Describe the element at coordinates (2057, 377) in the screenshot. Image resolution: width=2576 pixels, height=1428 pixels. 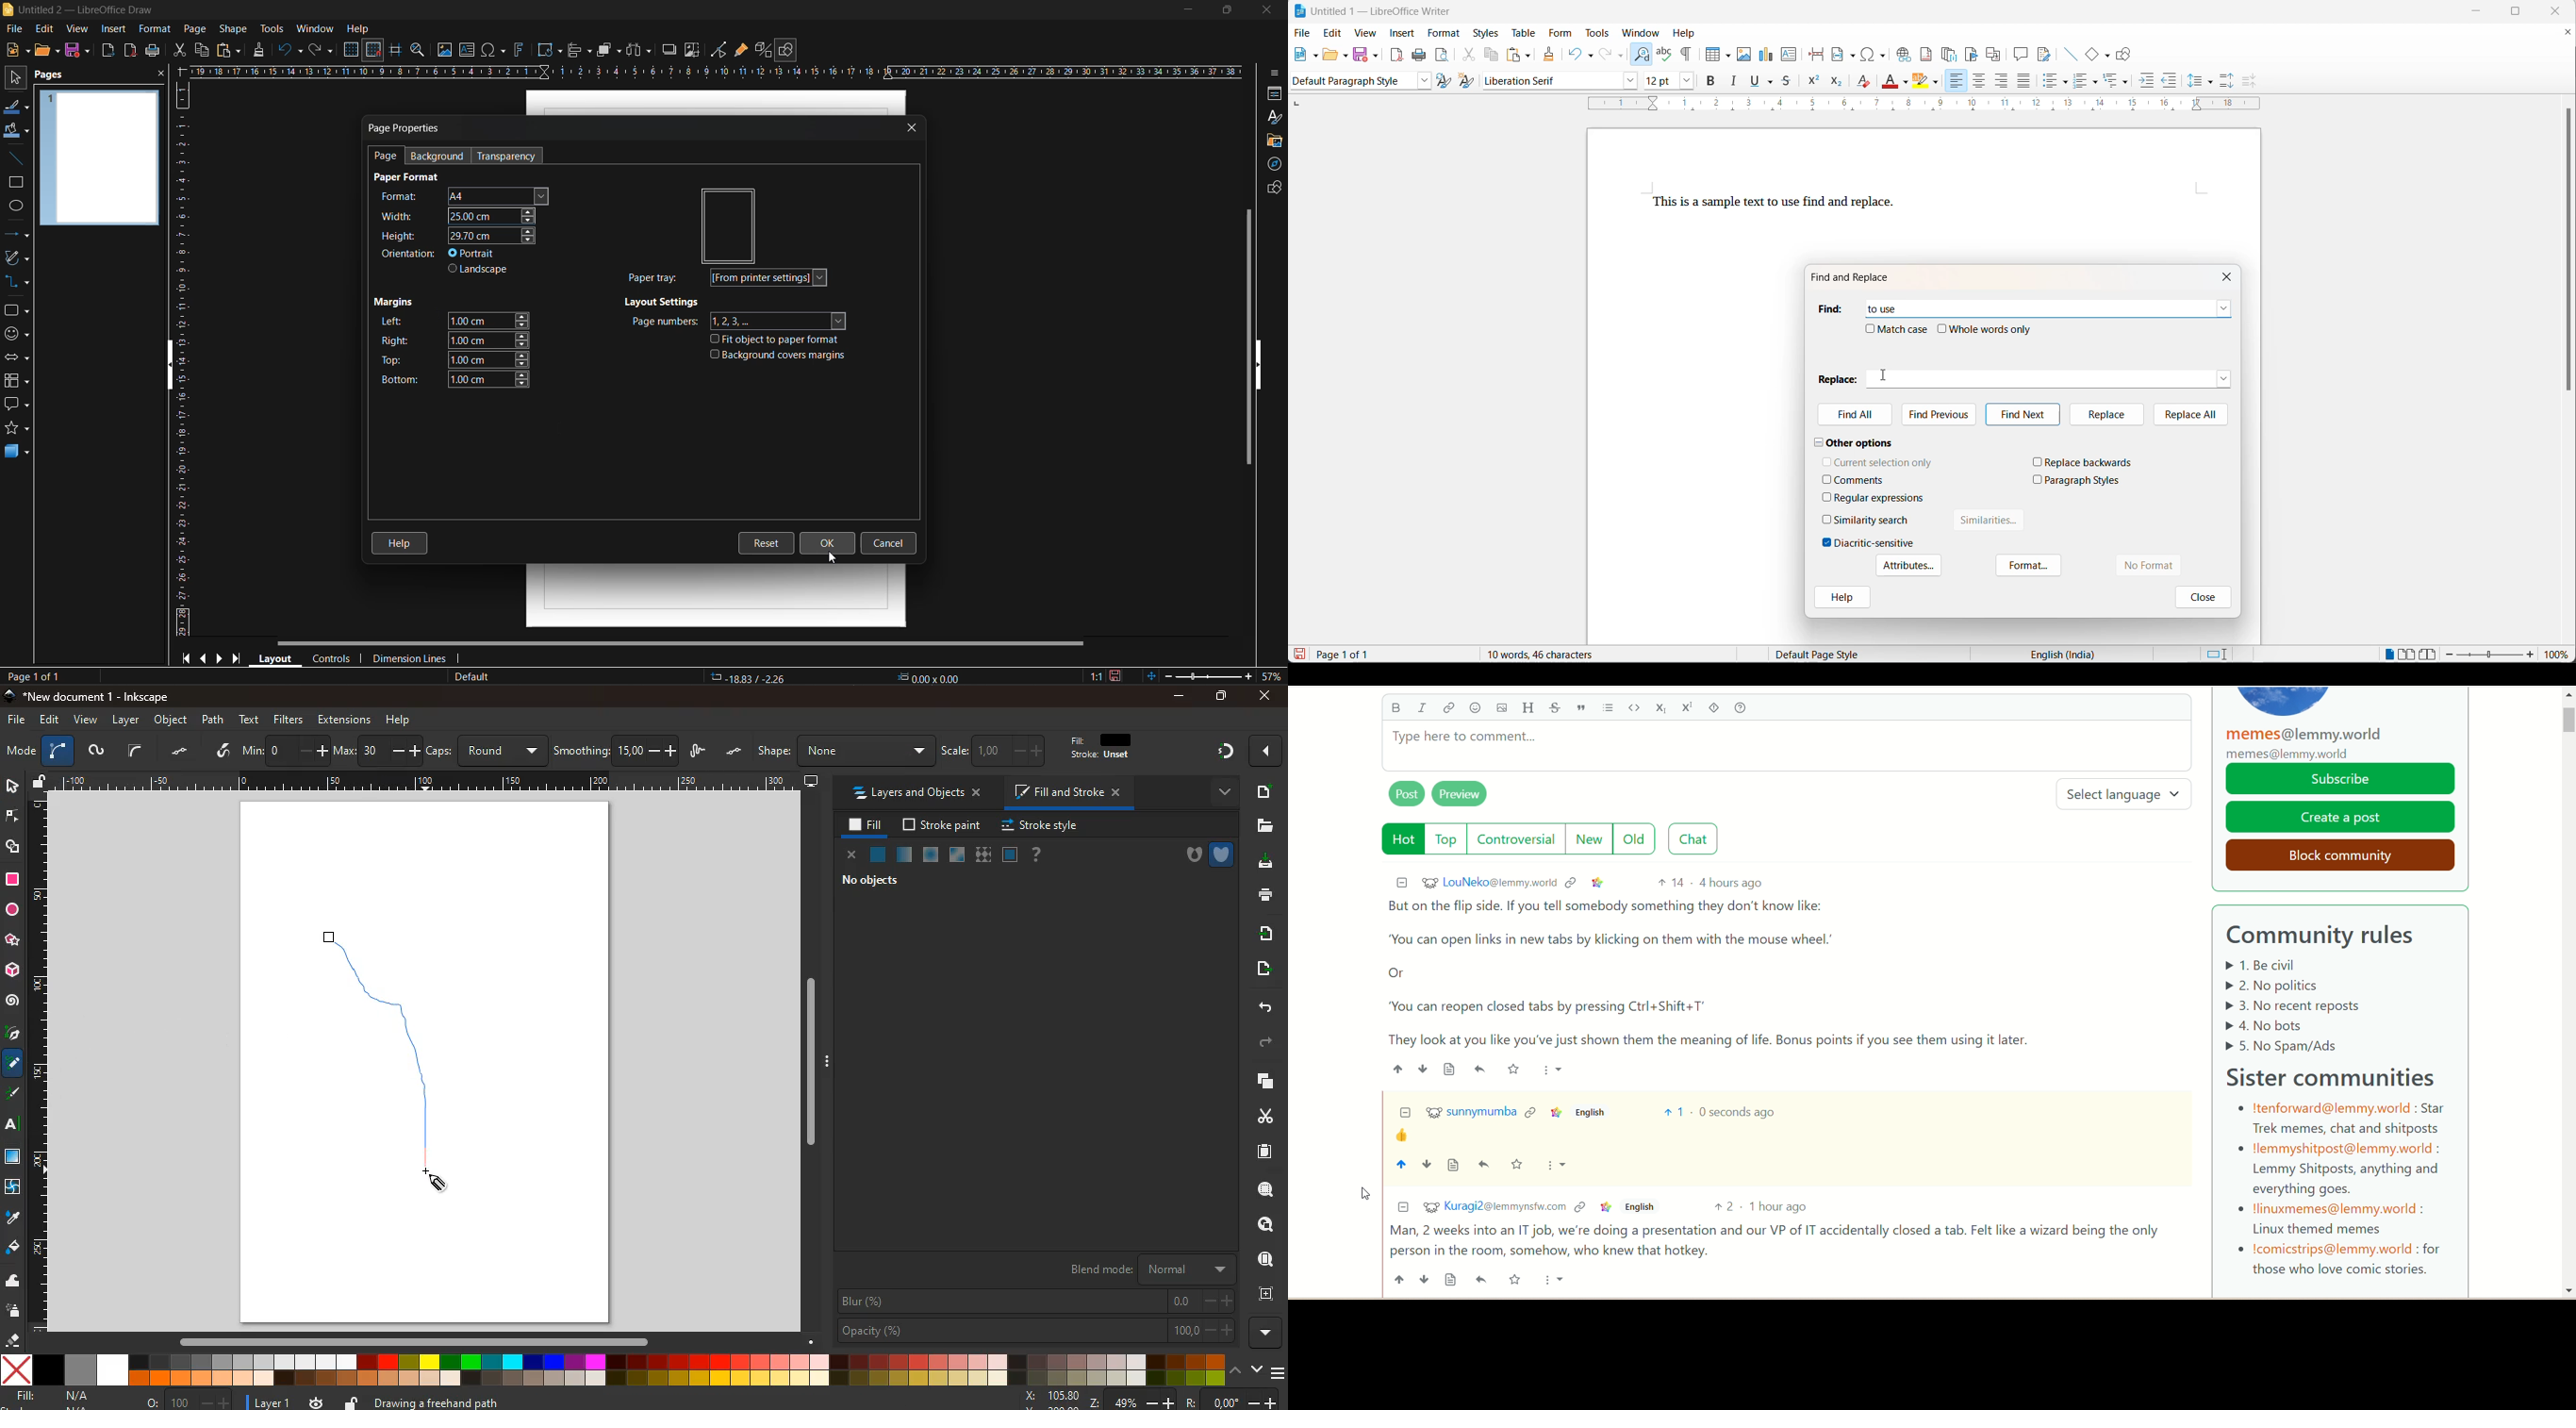
I see `replace textbox` at that location.